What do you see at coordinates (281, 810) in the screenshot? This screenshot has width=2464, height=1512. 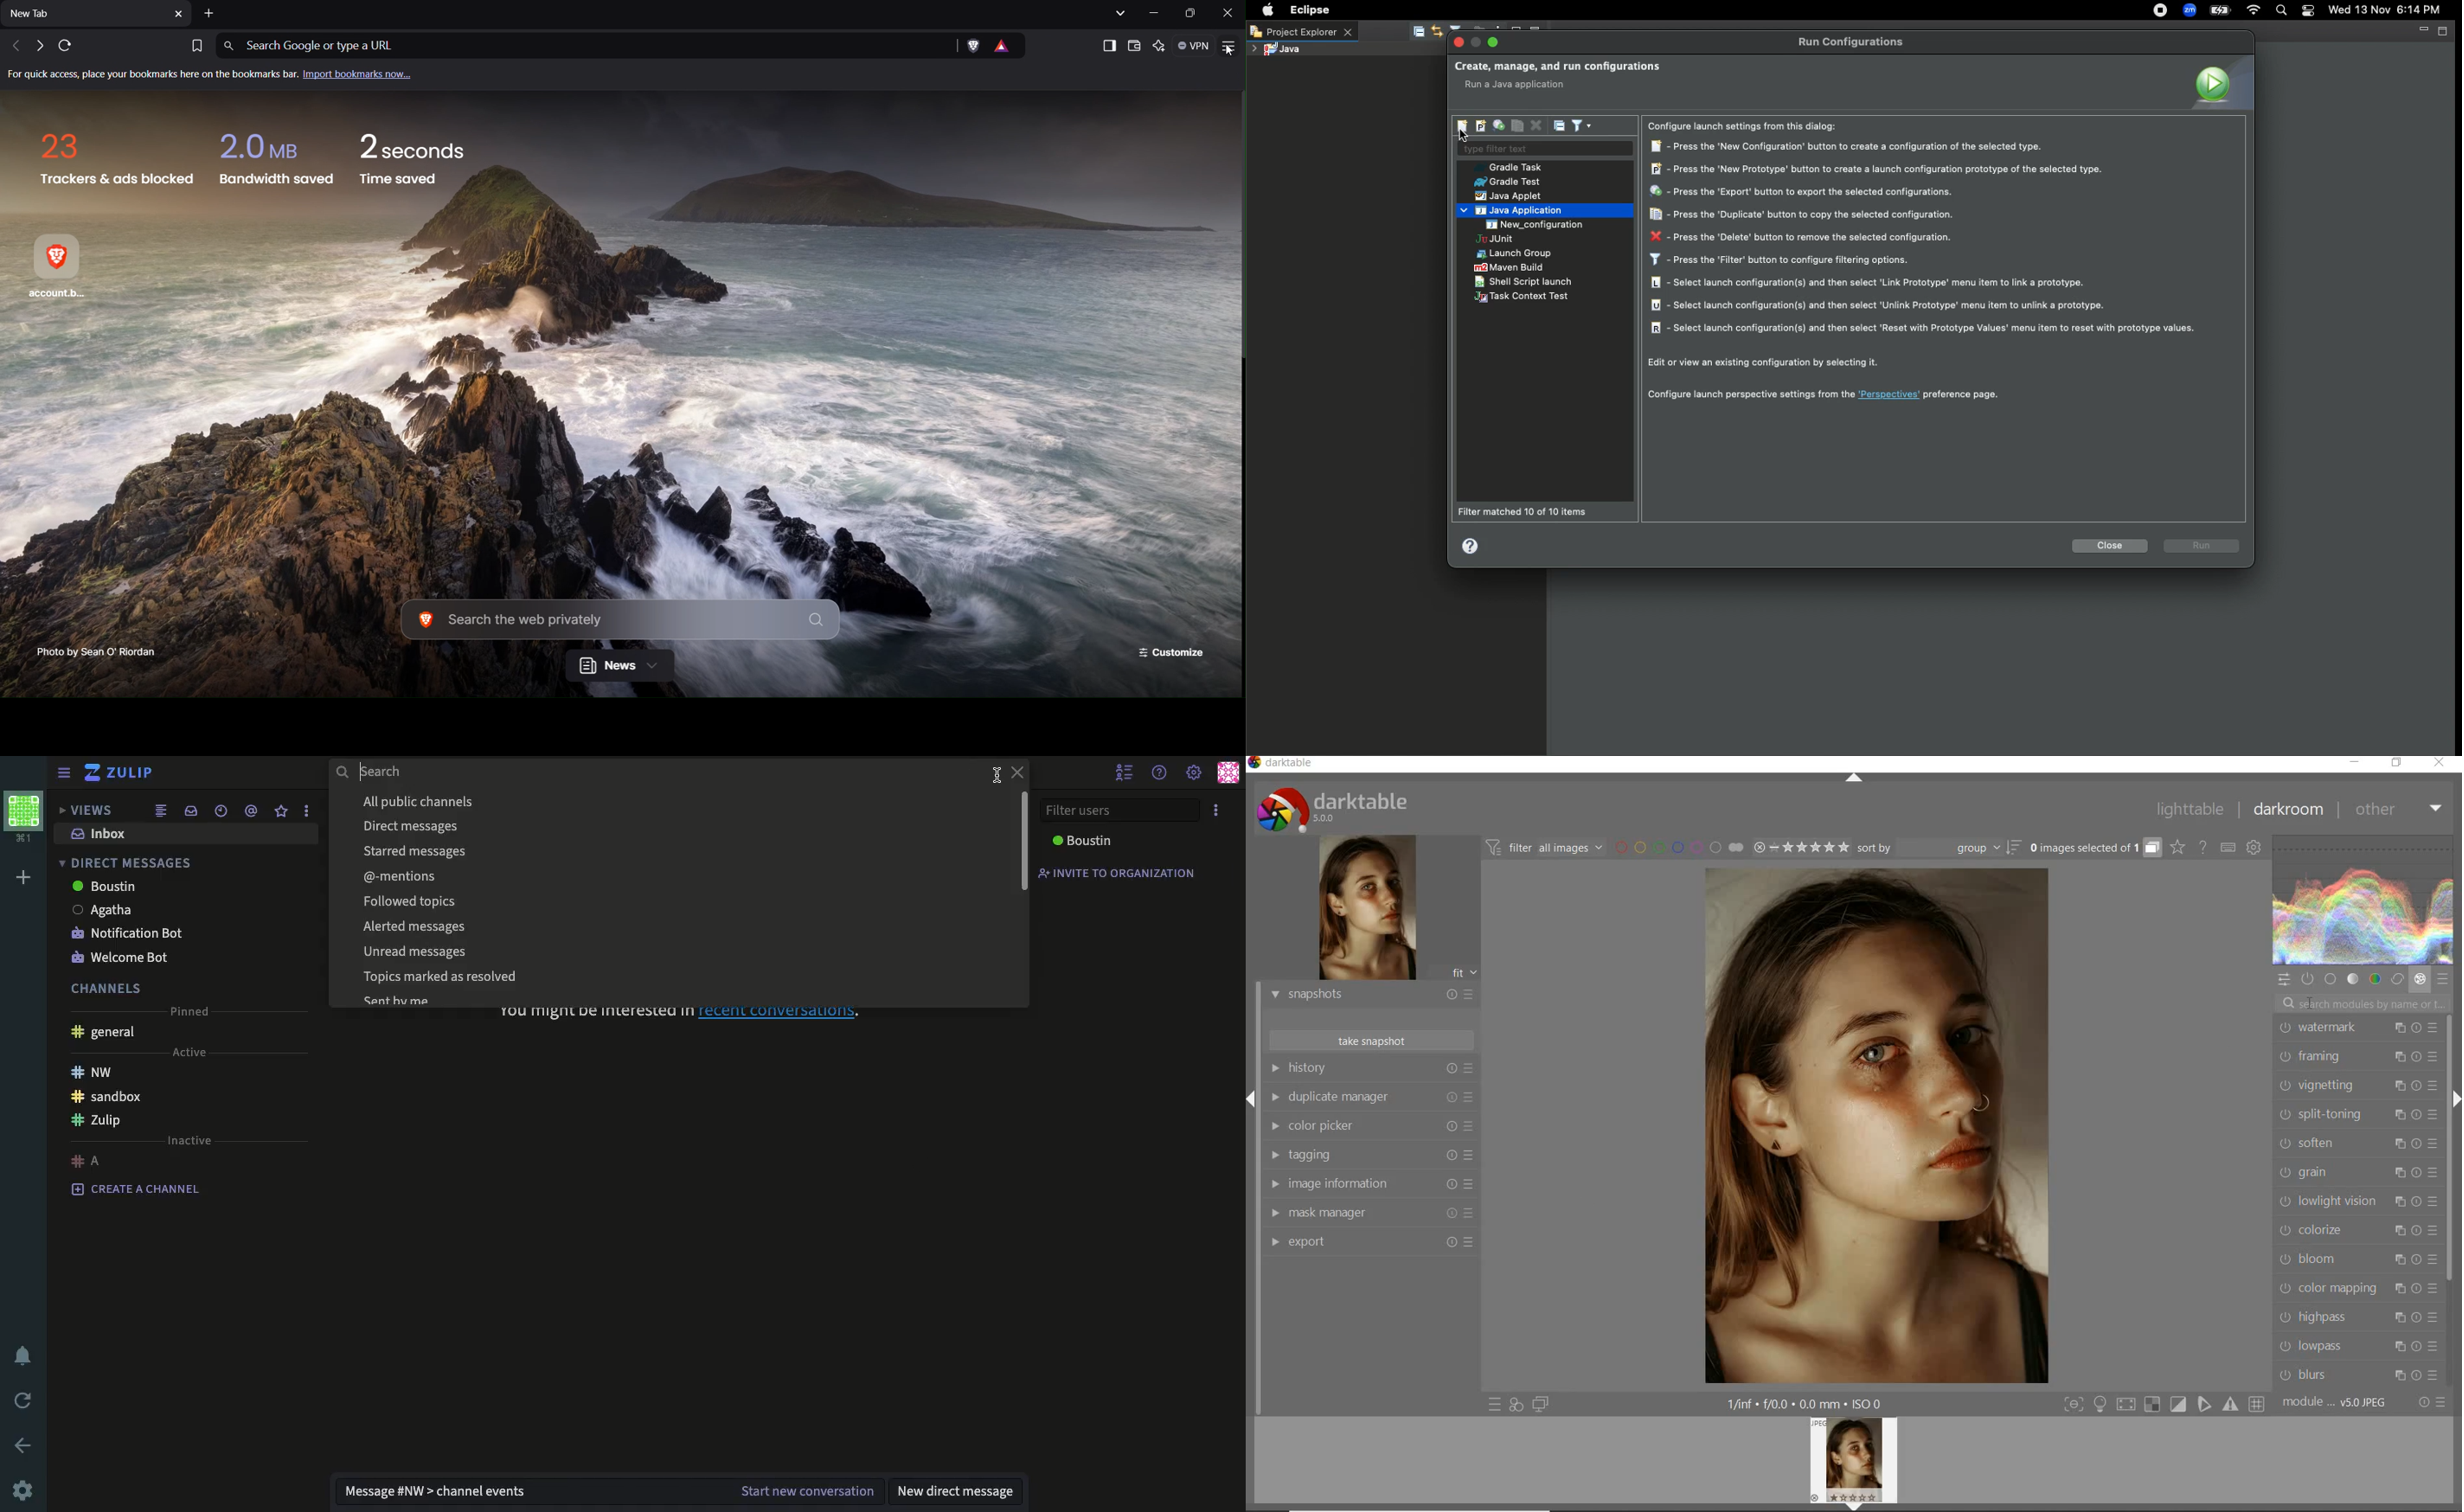 I see `star` at bounding box center [281, 810].